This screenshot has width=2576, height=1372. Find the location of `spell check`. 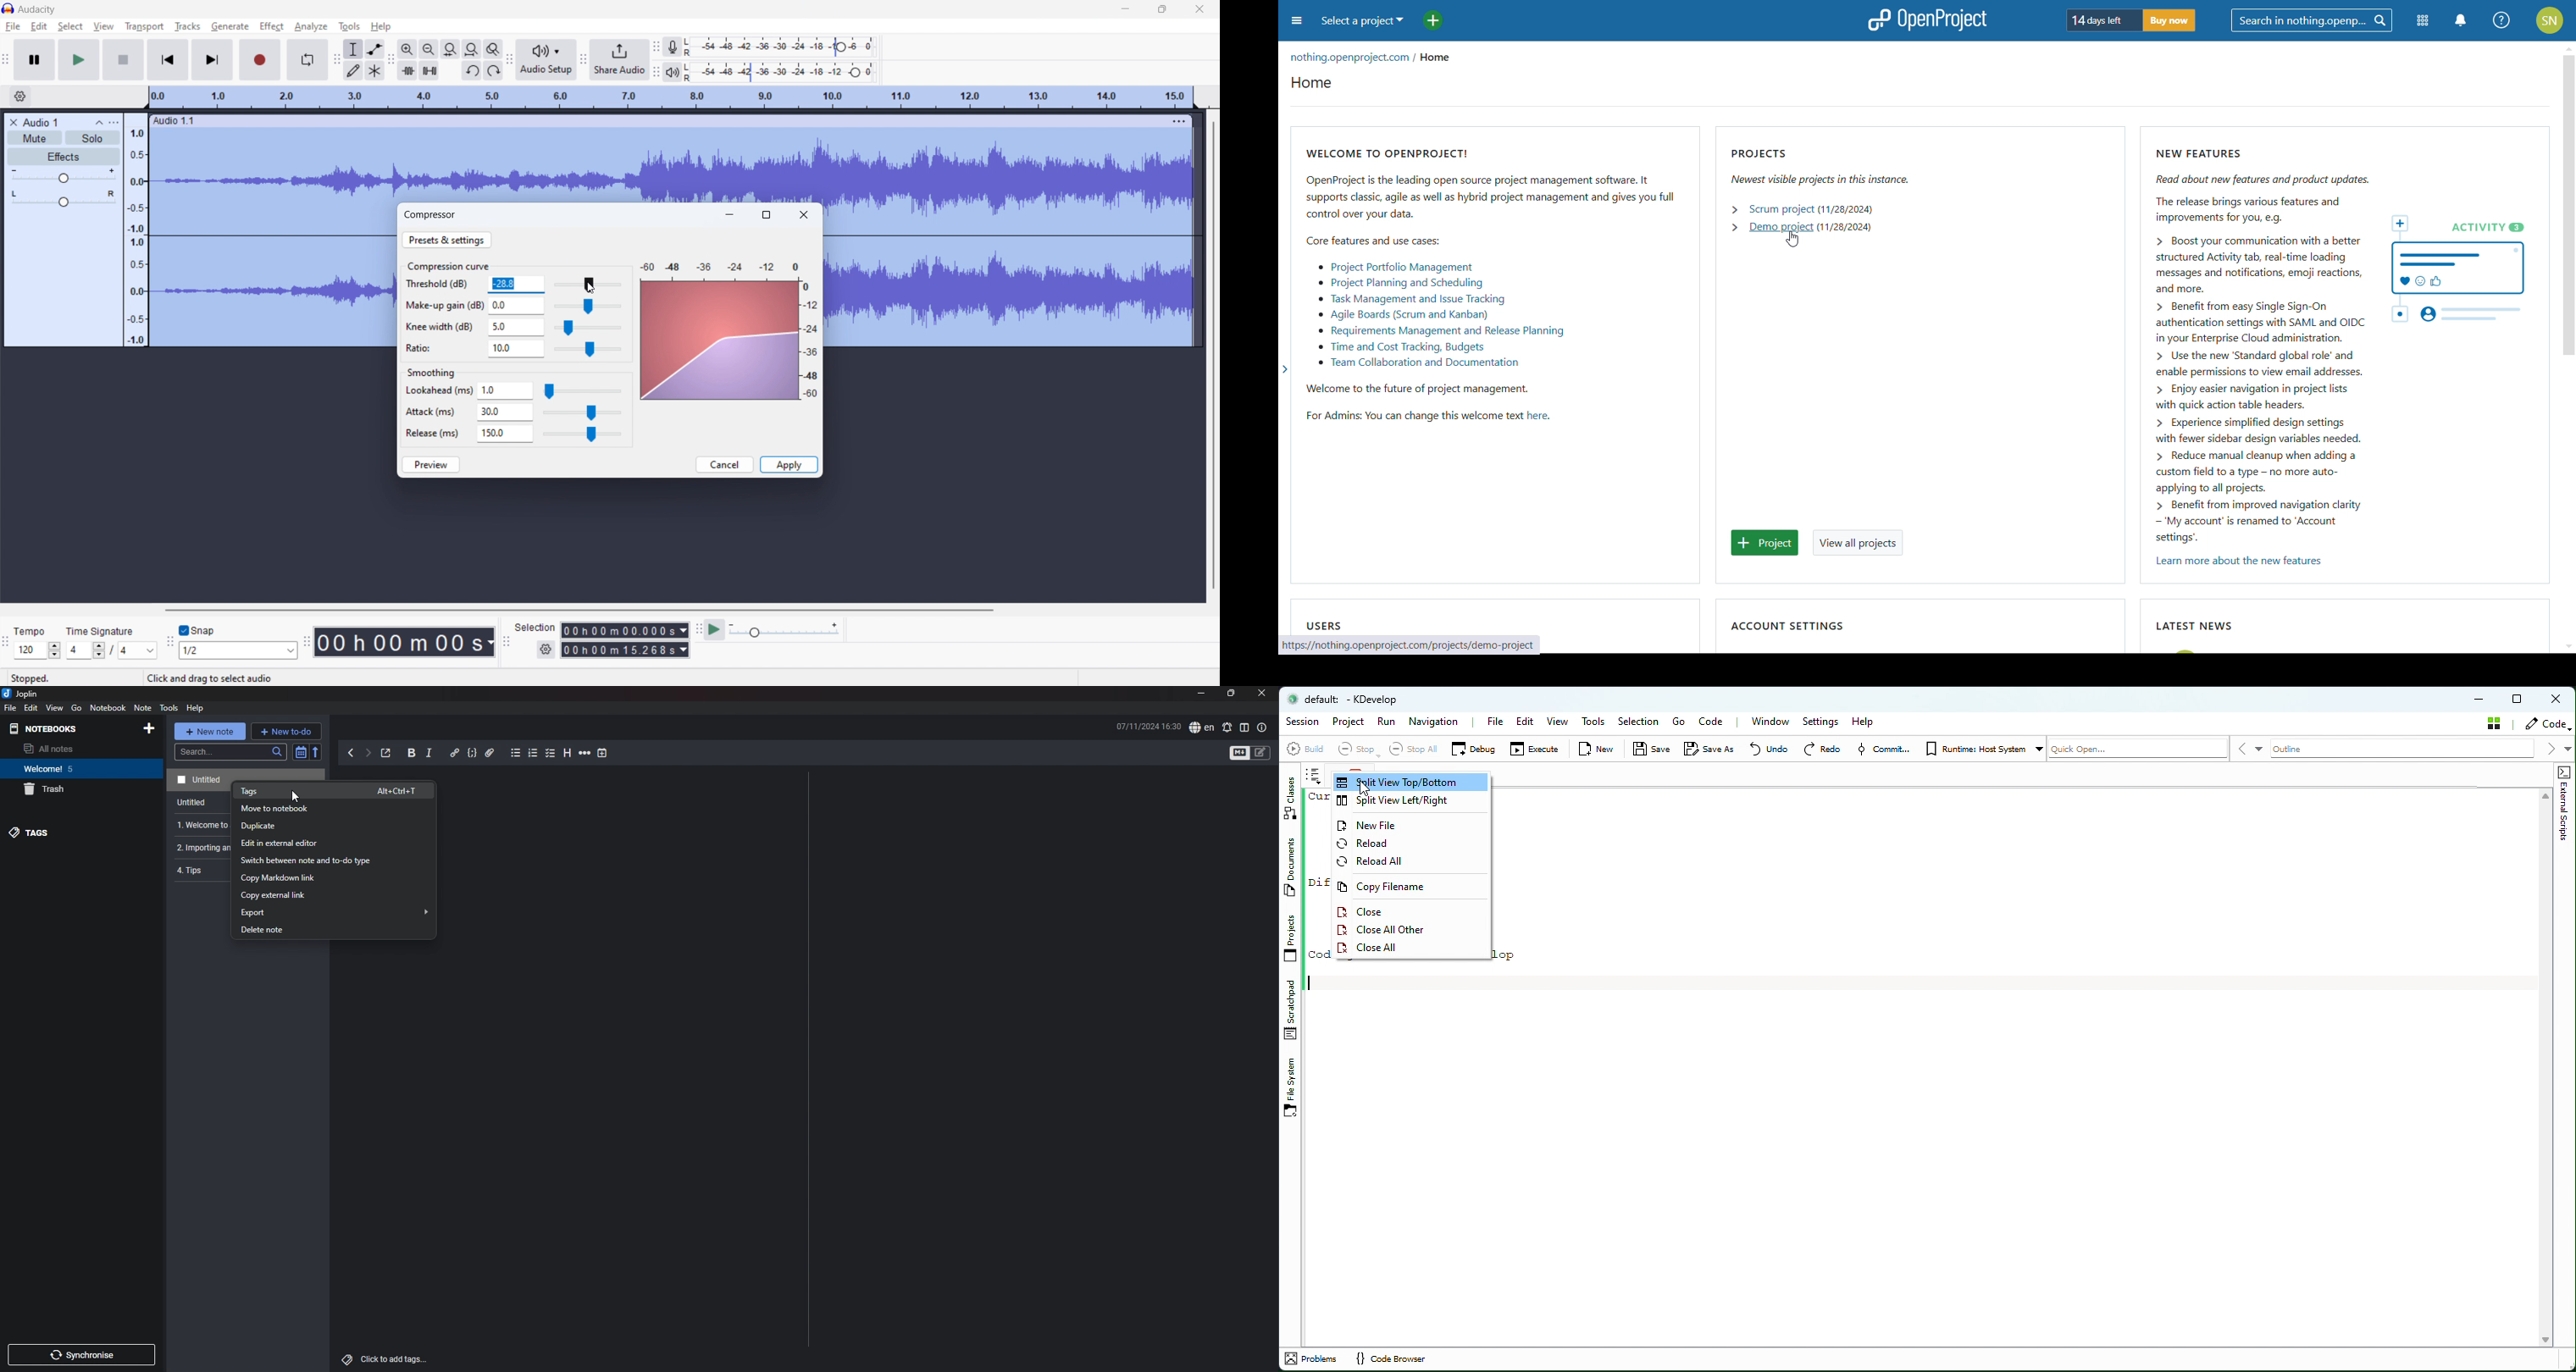

spell check is located at coordinates (1202, 728).